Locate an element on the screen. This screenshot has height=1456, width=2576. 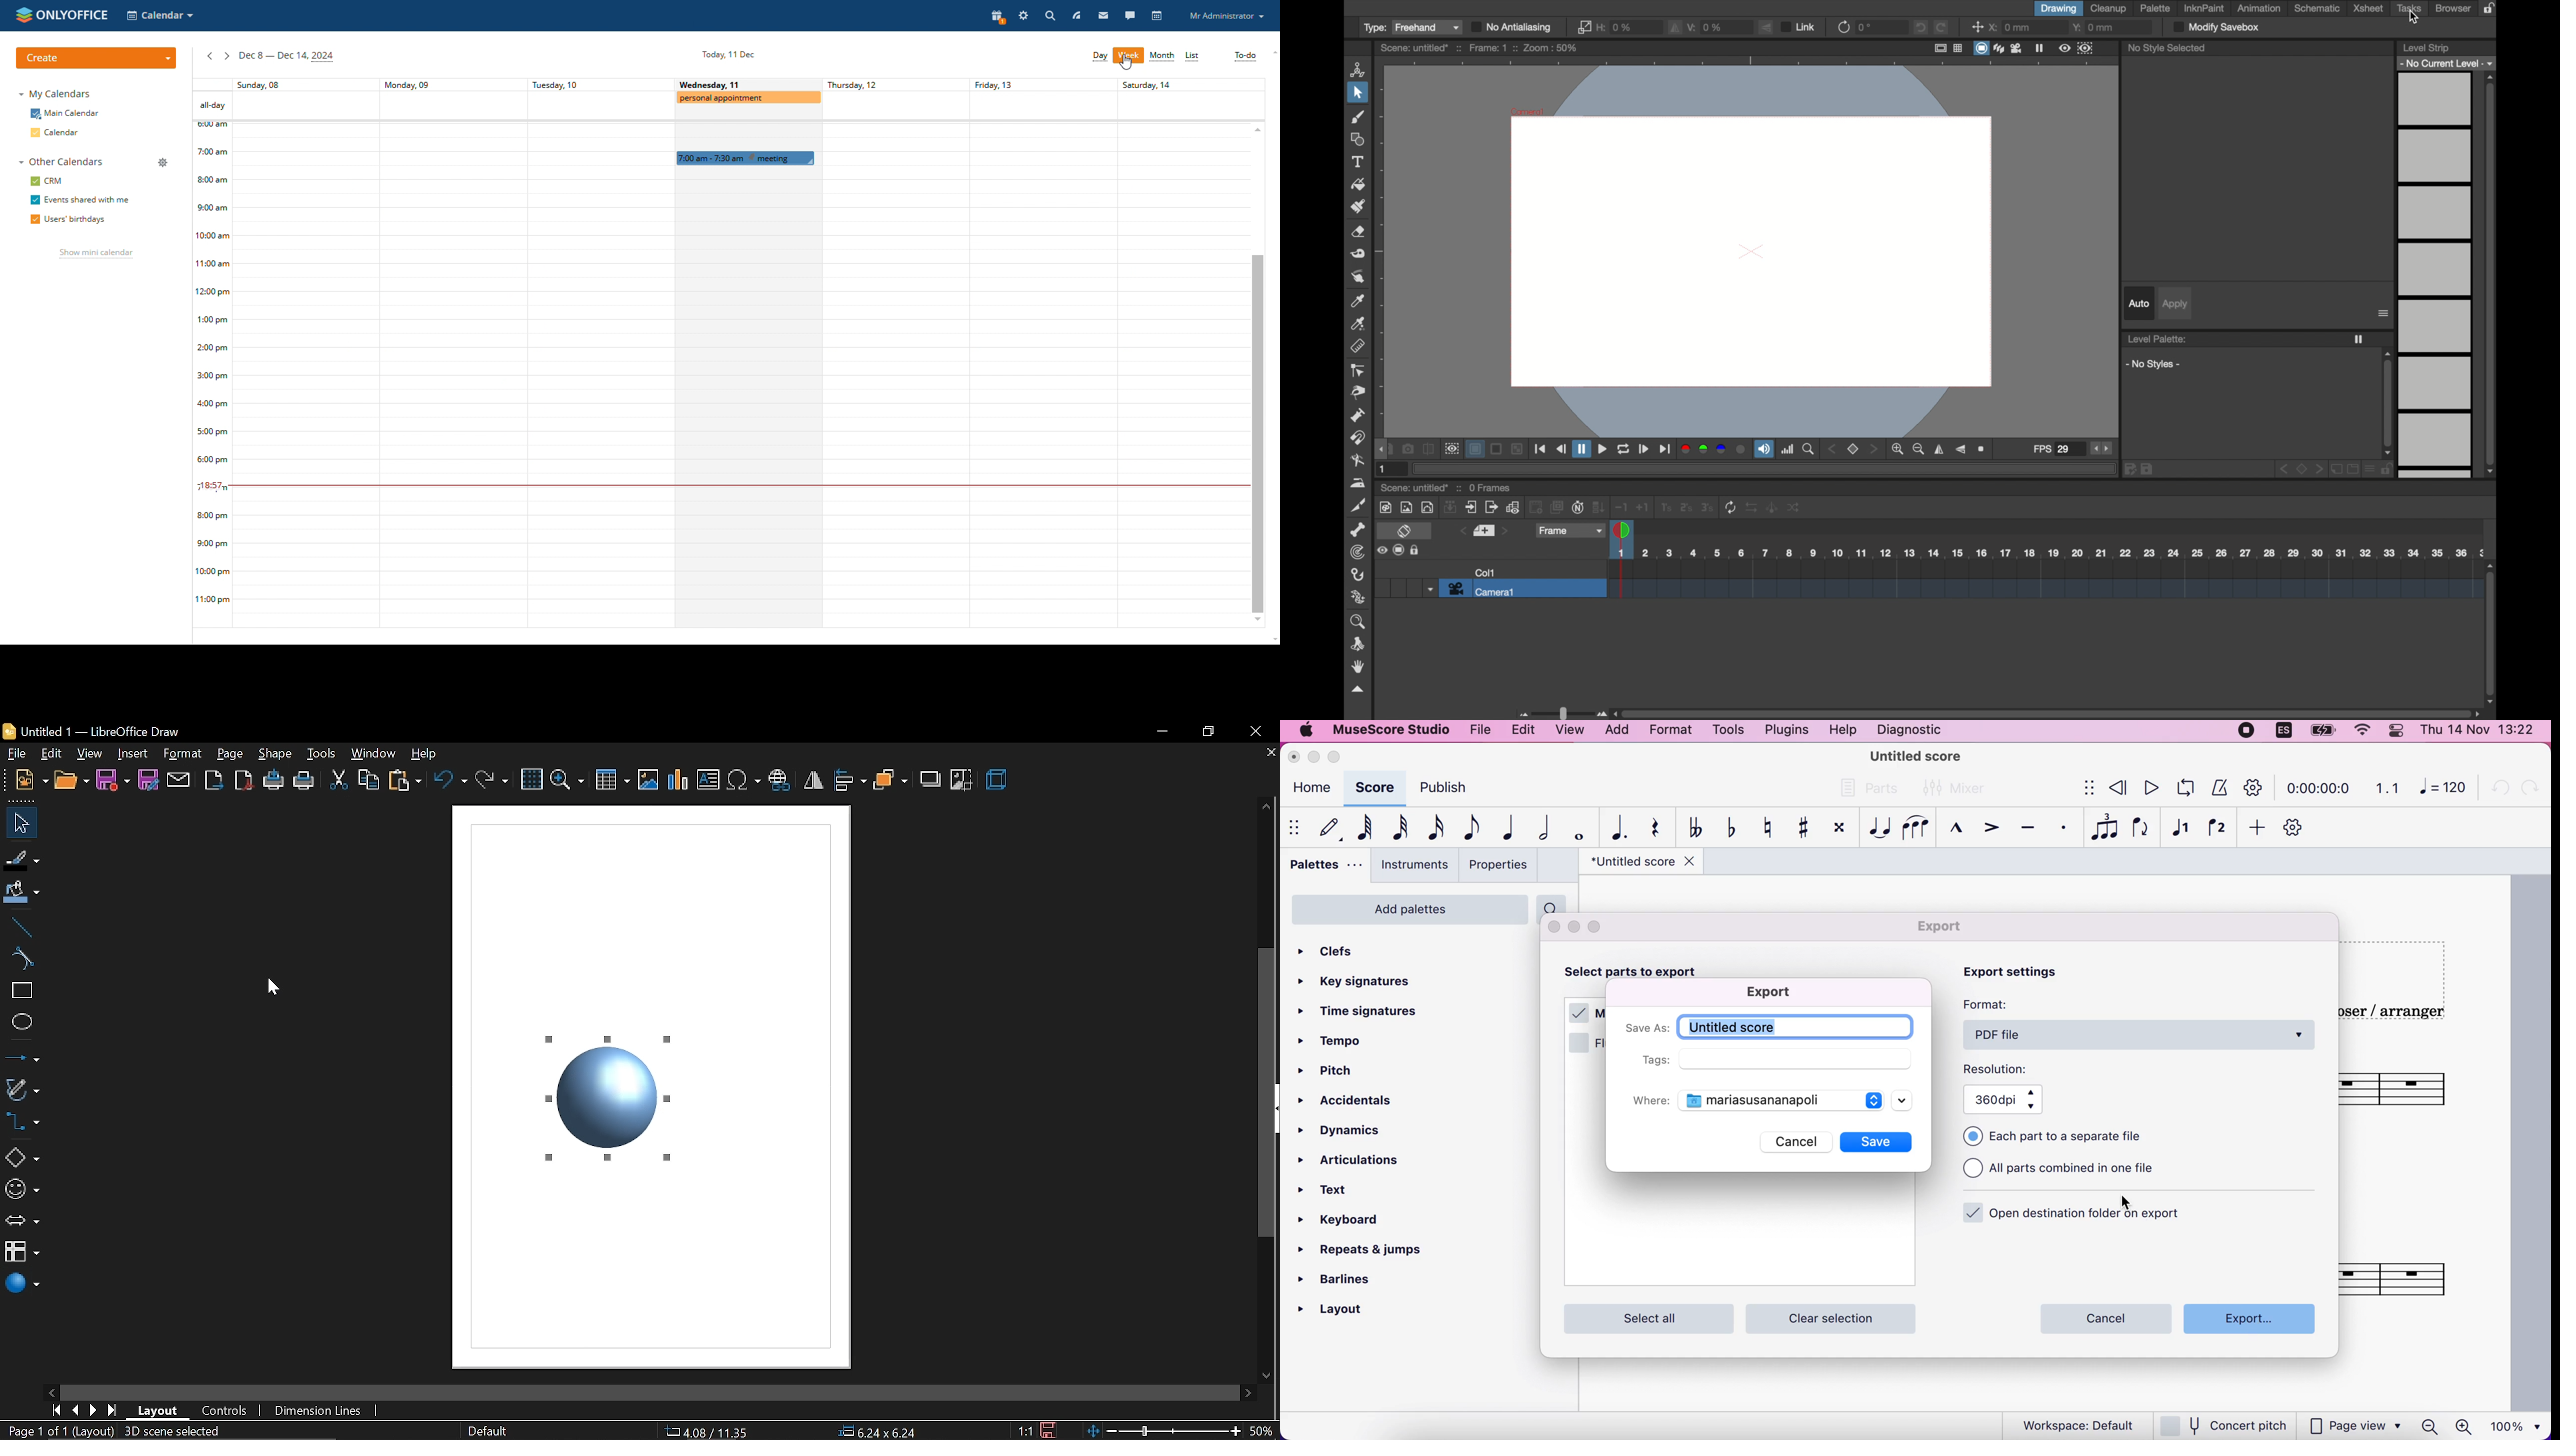
plugins is located at coordinates (1782, 731).